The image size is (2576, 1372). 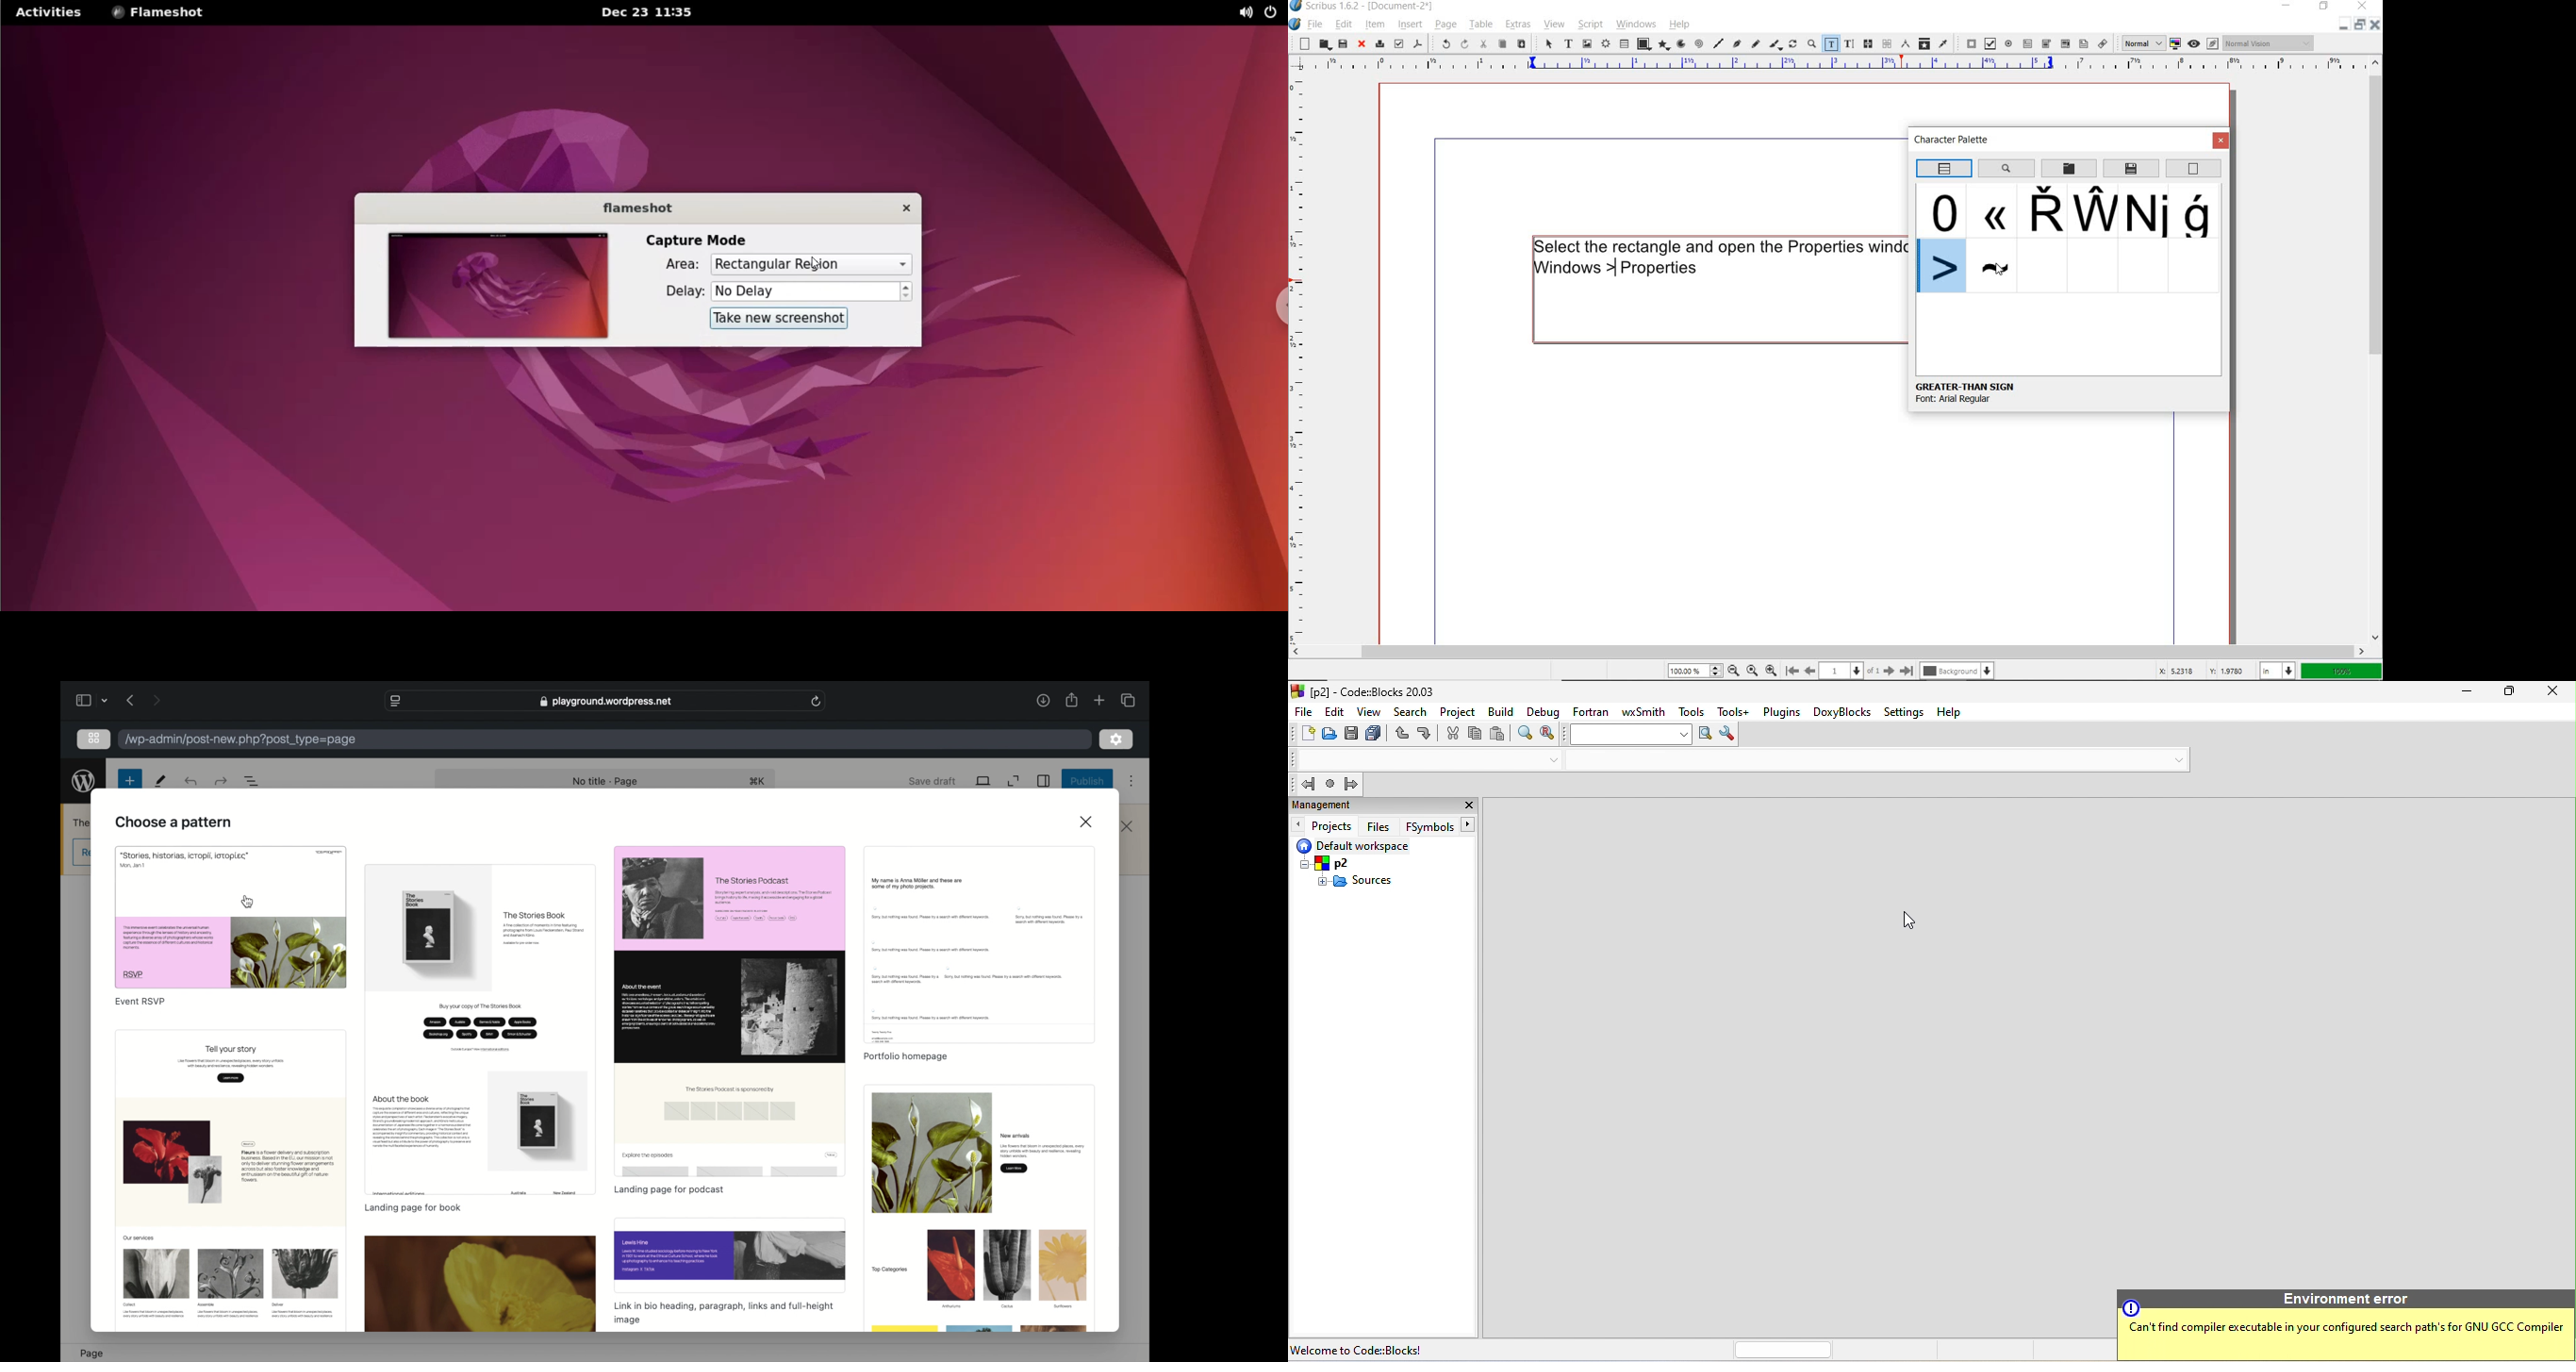 What do you see at coordinates (140, 1002) in the screenshot?
I see `event rsvp` at bounding box center [140, 1002].